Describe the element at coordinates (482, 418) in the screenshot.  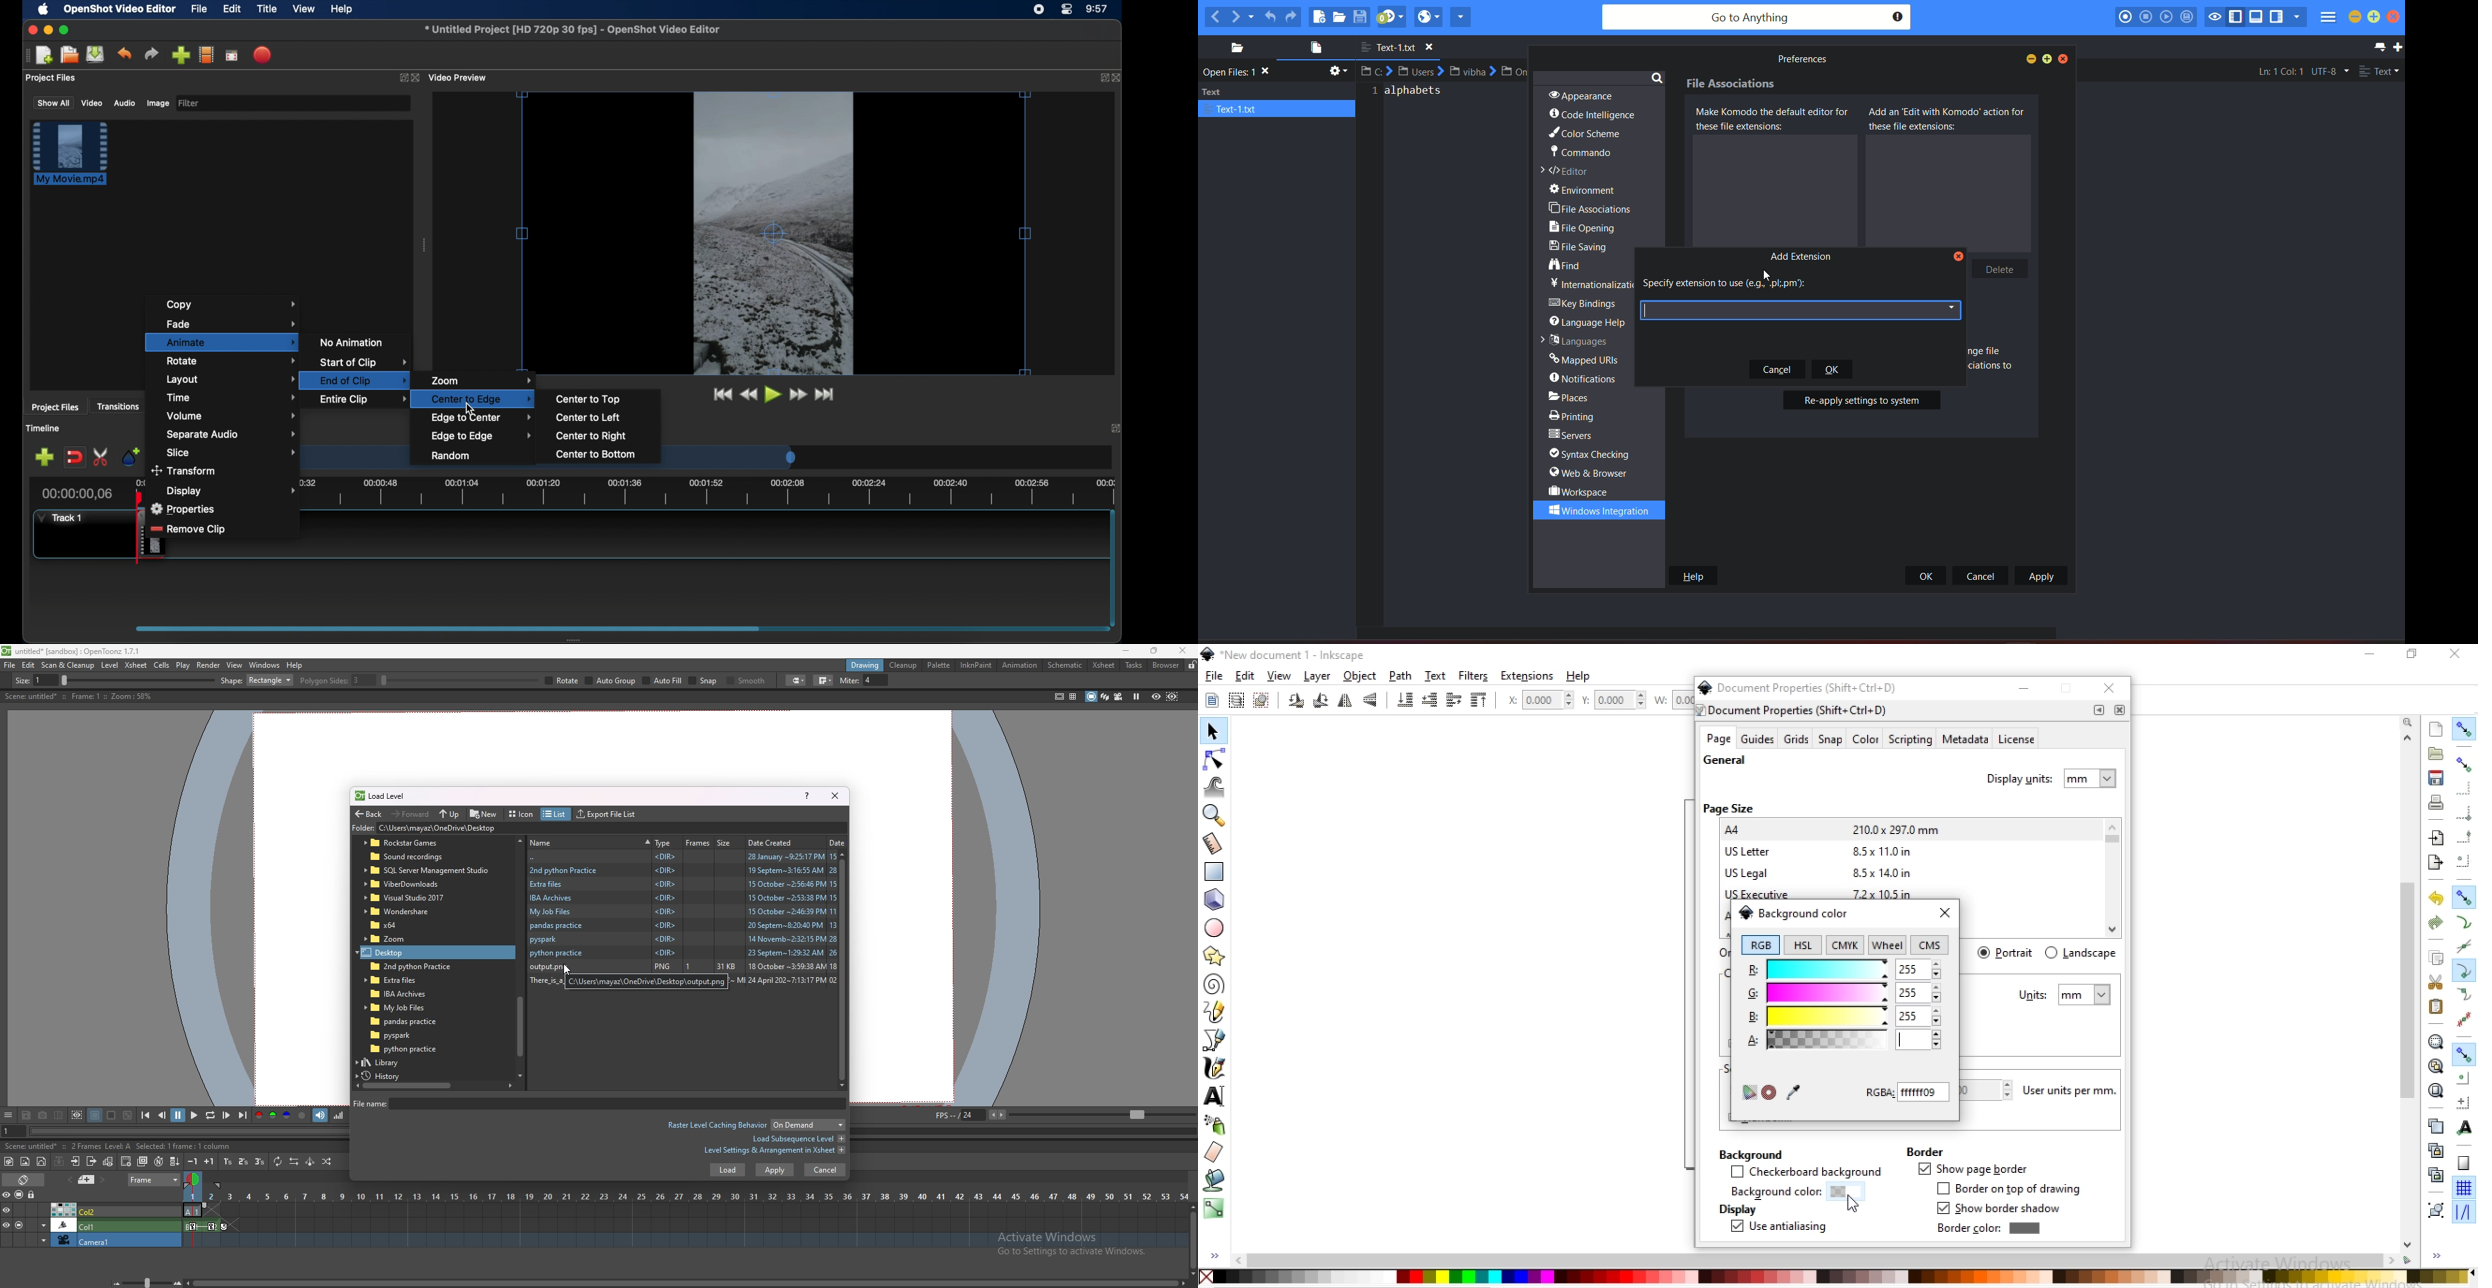
I see `edge to center menu` at that location.